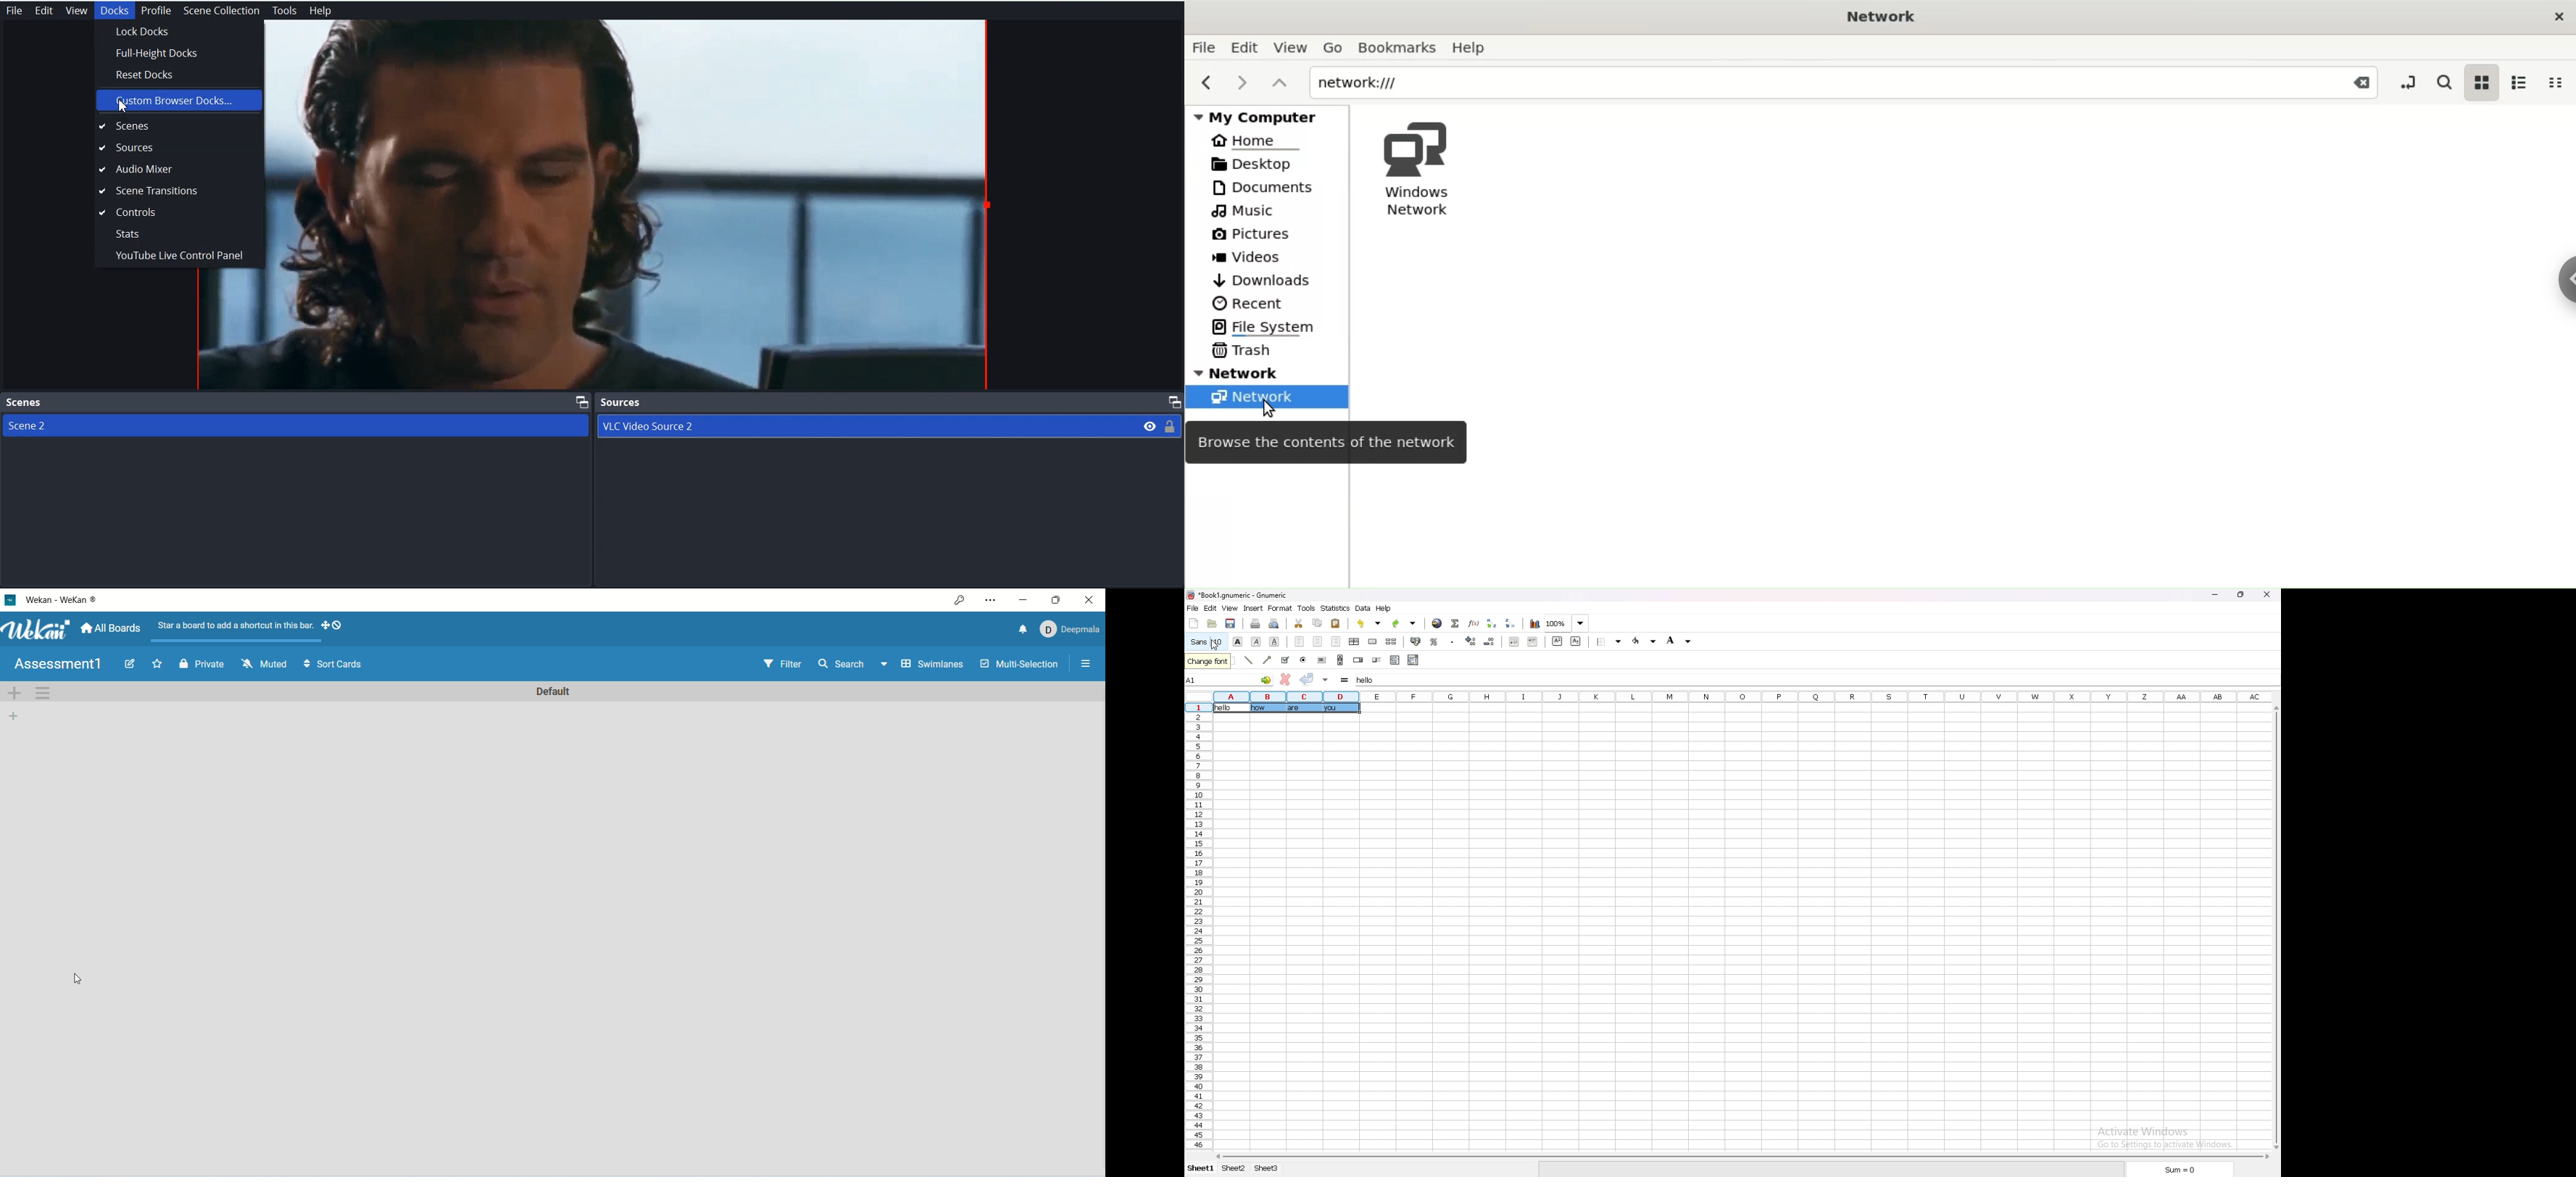 Image resolution: width=2576 pixels, height=1204 pixels. I want to click on Custom Browser Docks, so click(176, 100).